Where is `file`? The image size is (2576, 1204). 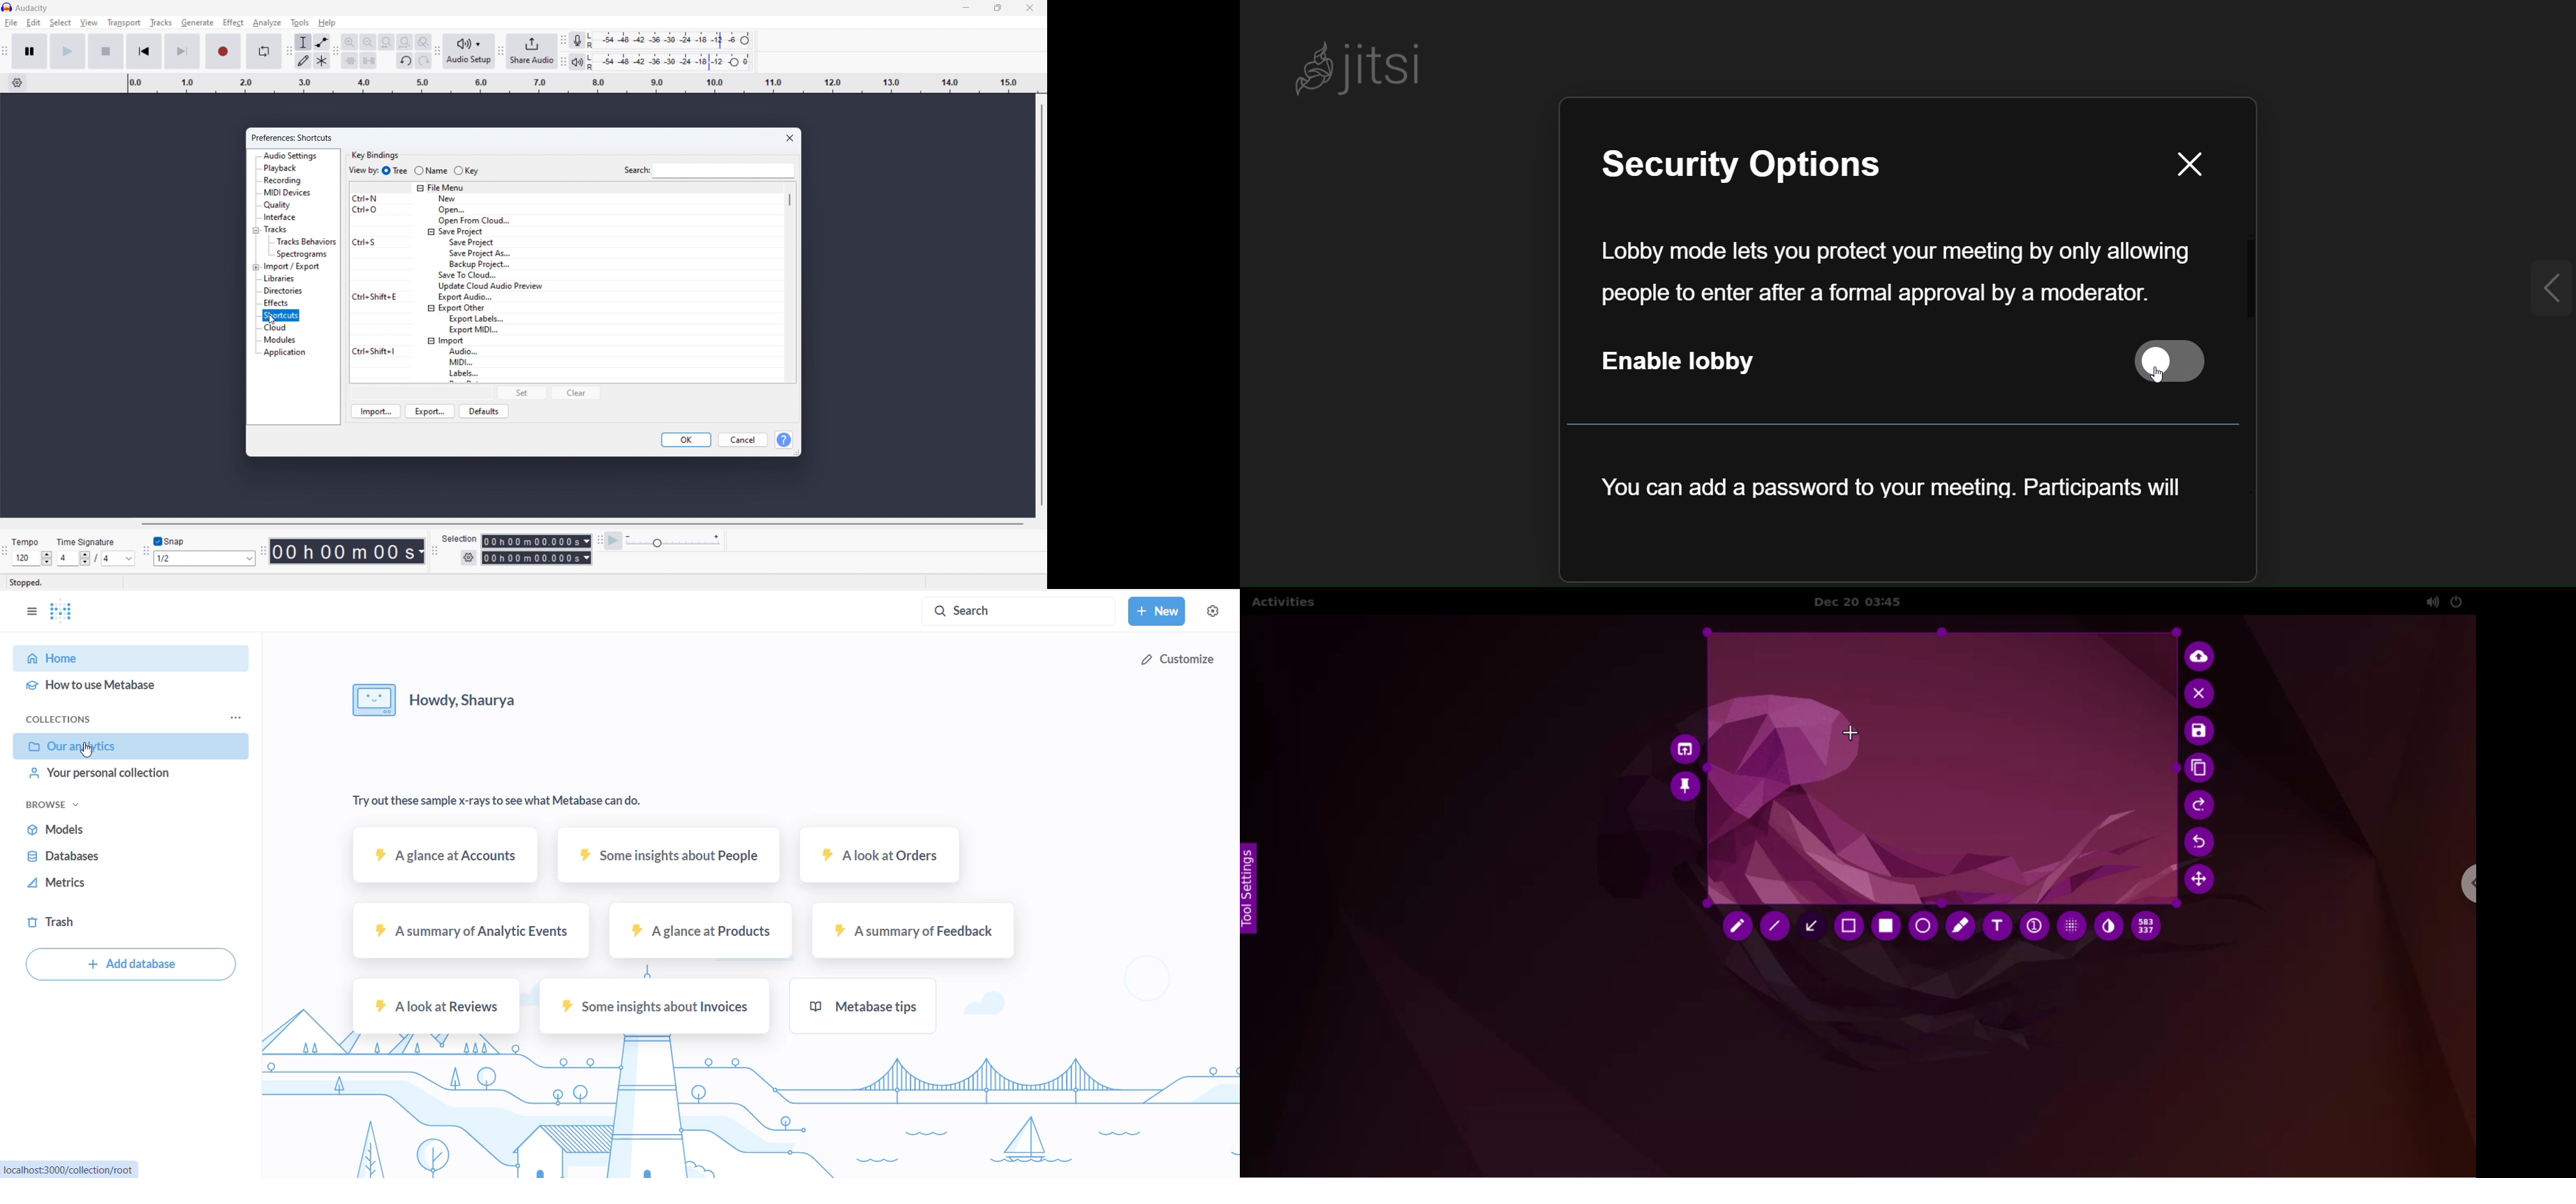
file is located at coordinates (11, 22).